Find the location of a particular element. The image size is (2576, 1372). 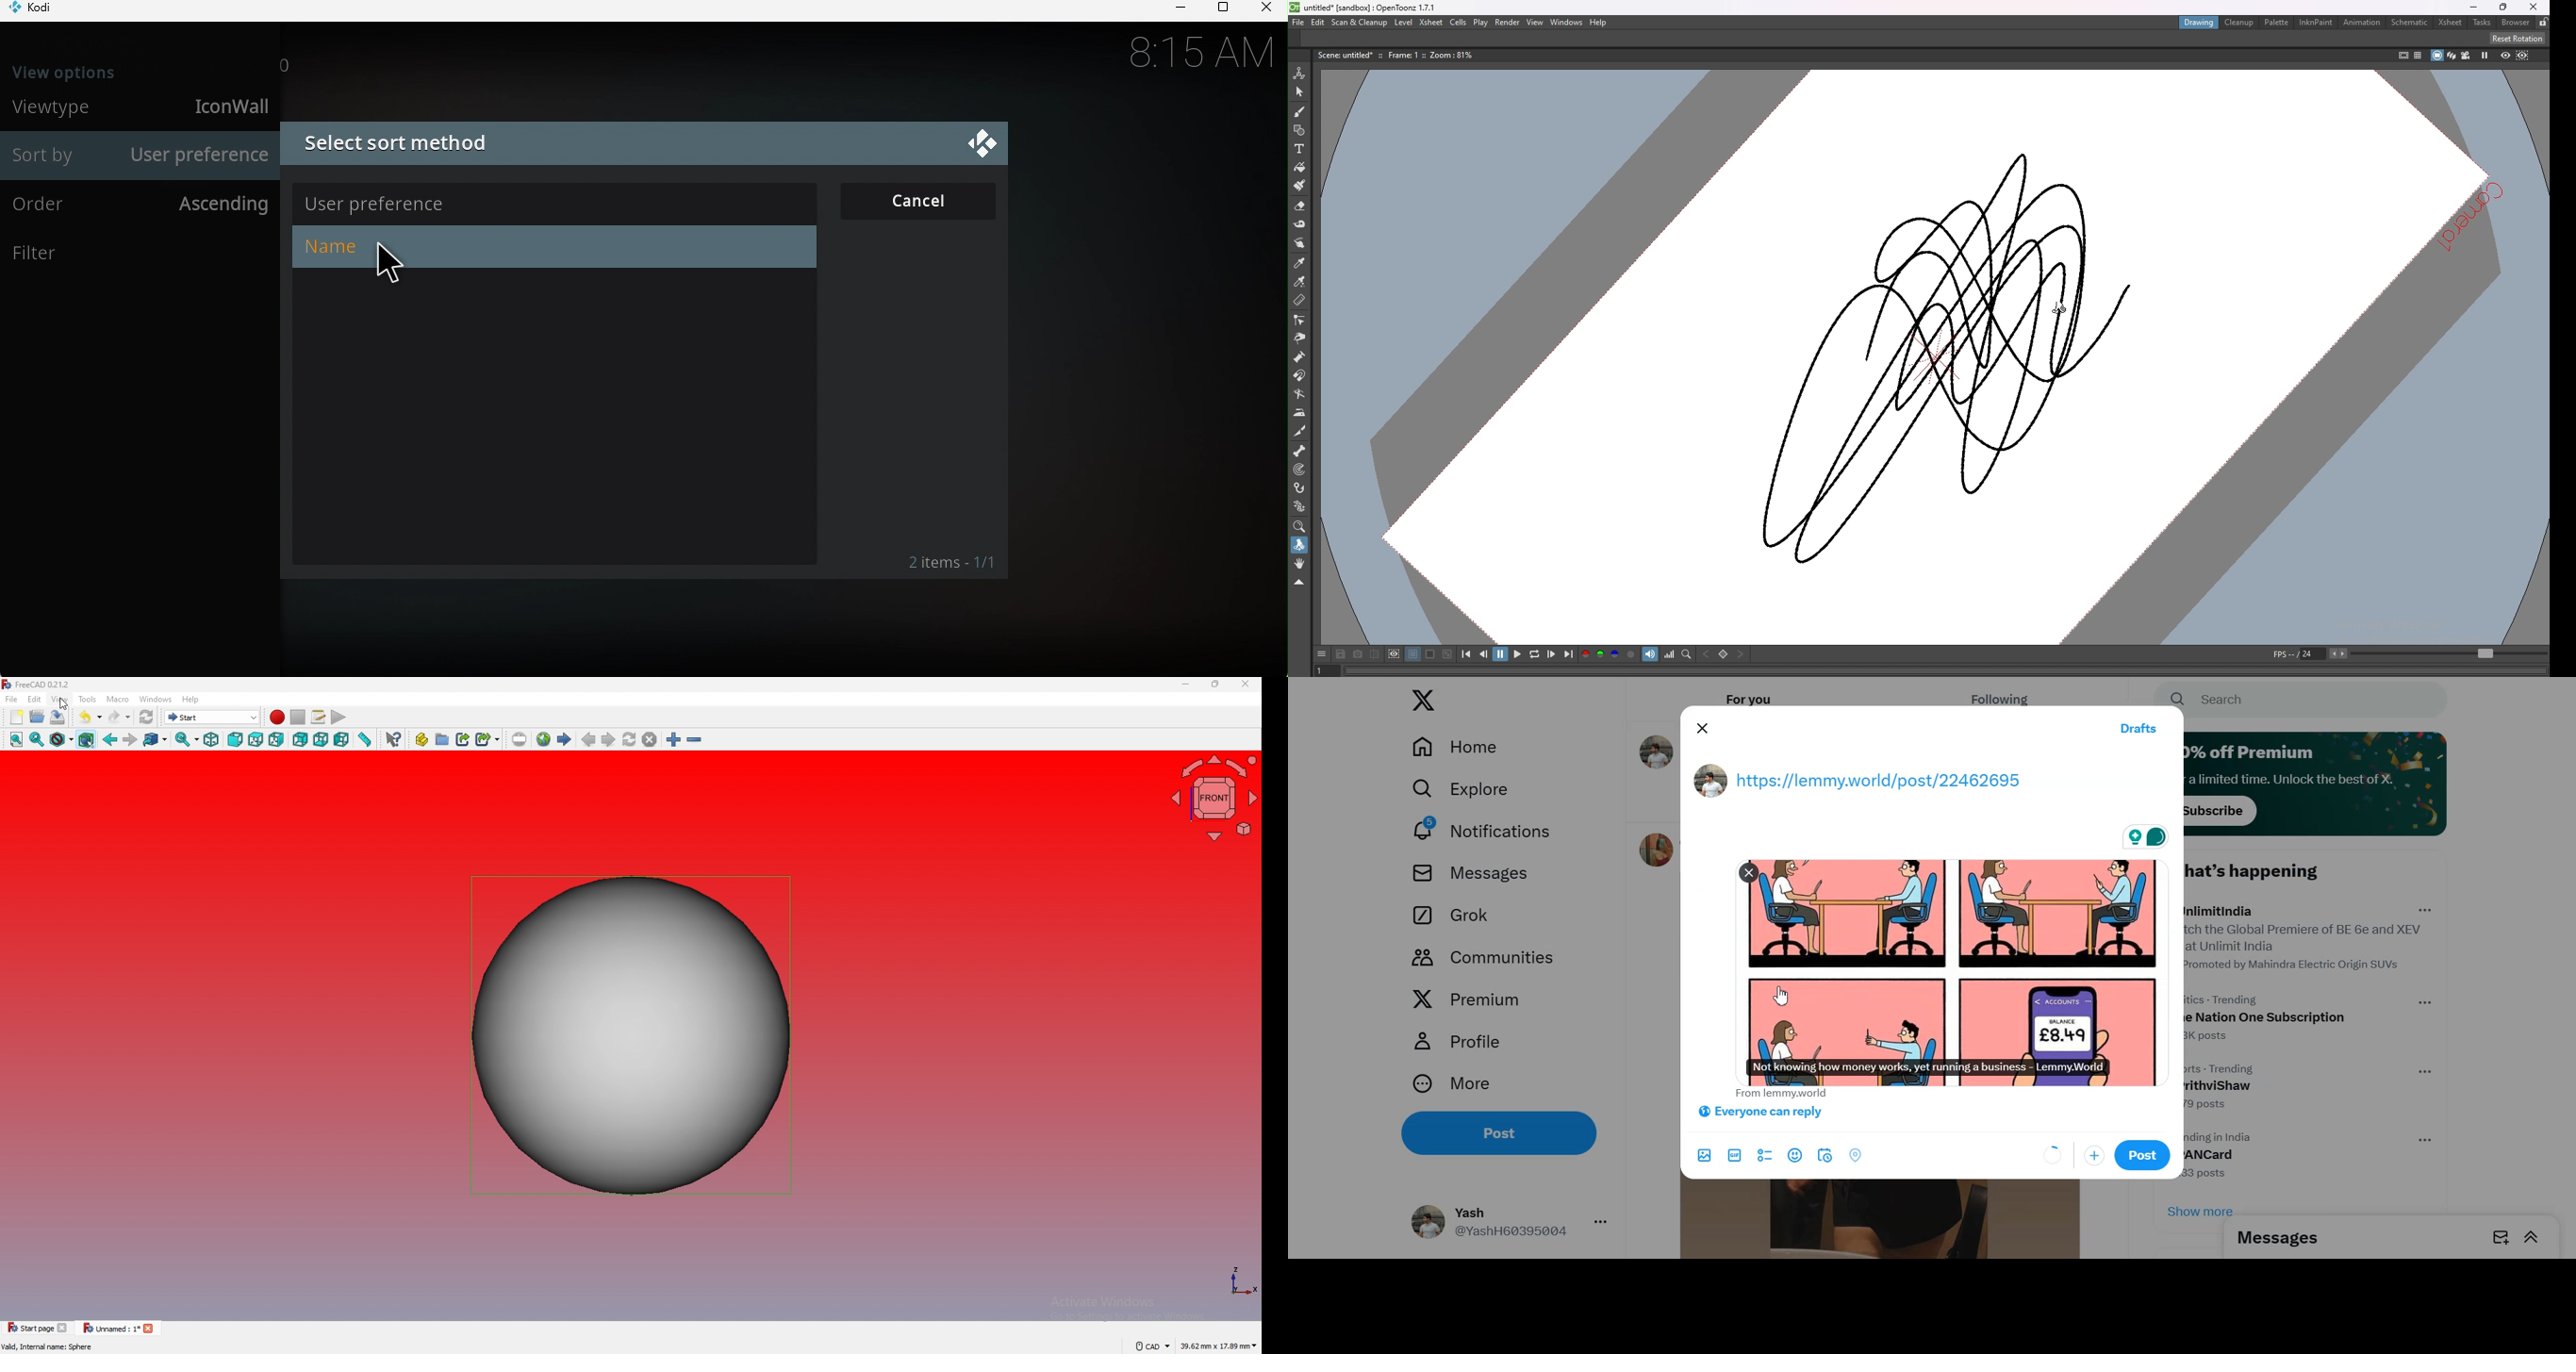

white background is located at coordinates (1431, 655).